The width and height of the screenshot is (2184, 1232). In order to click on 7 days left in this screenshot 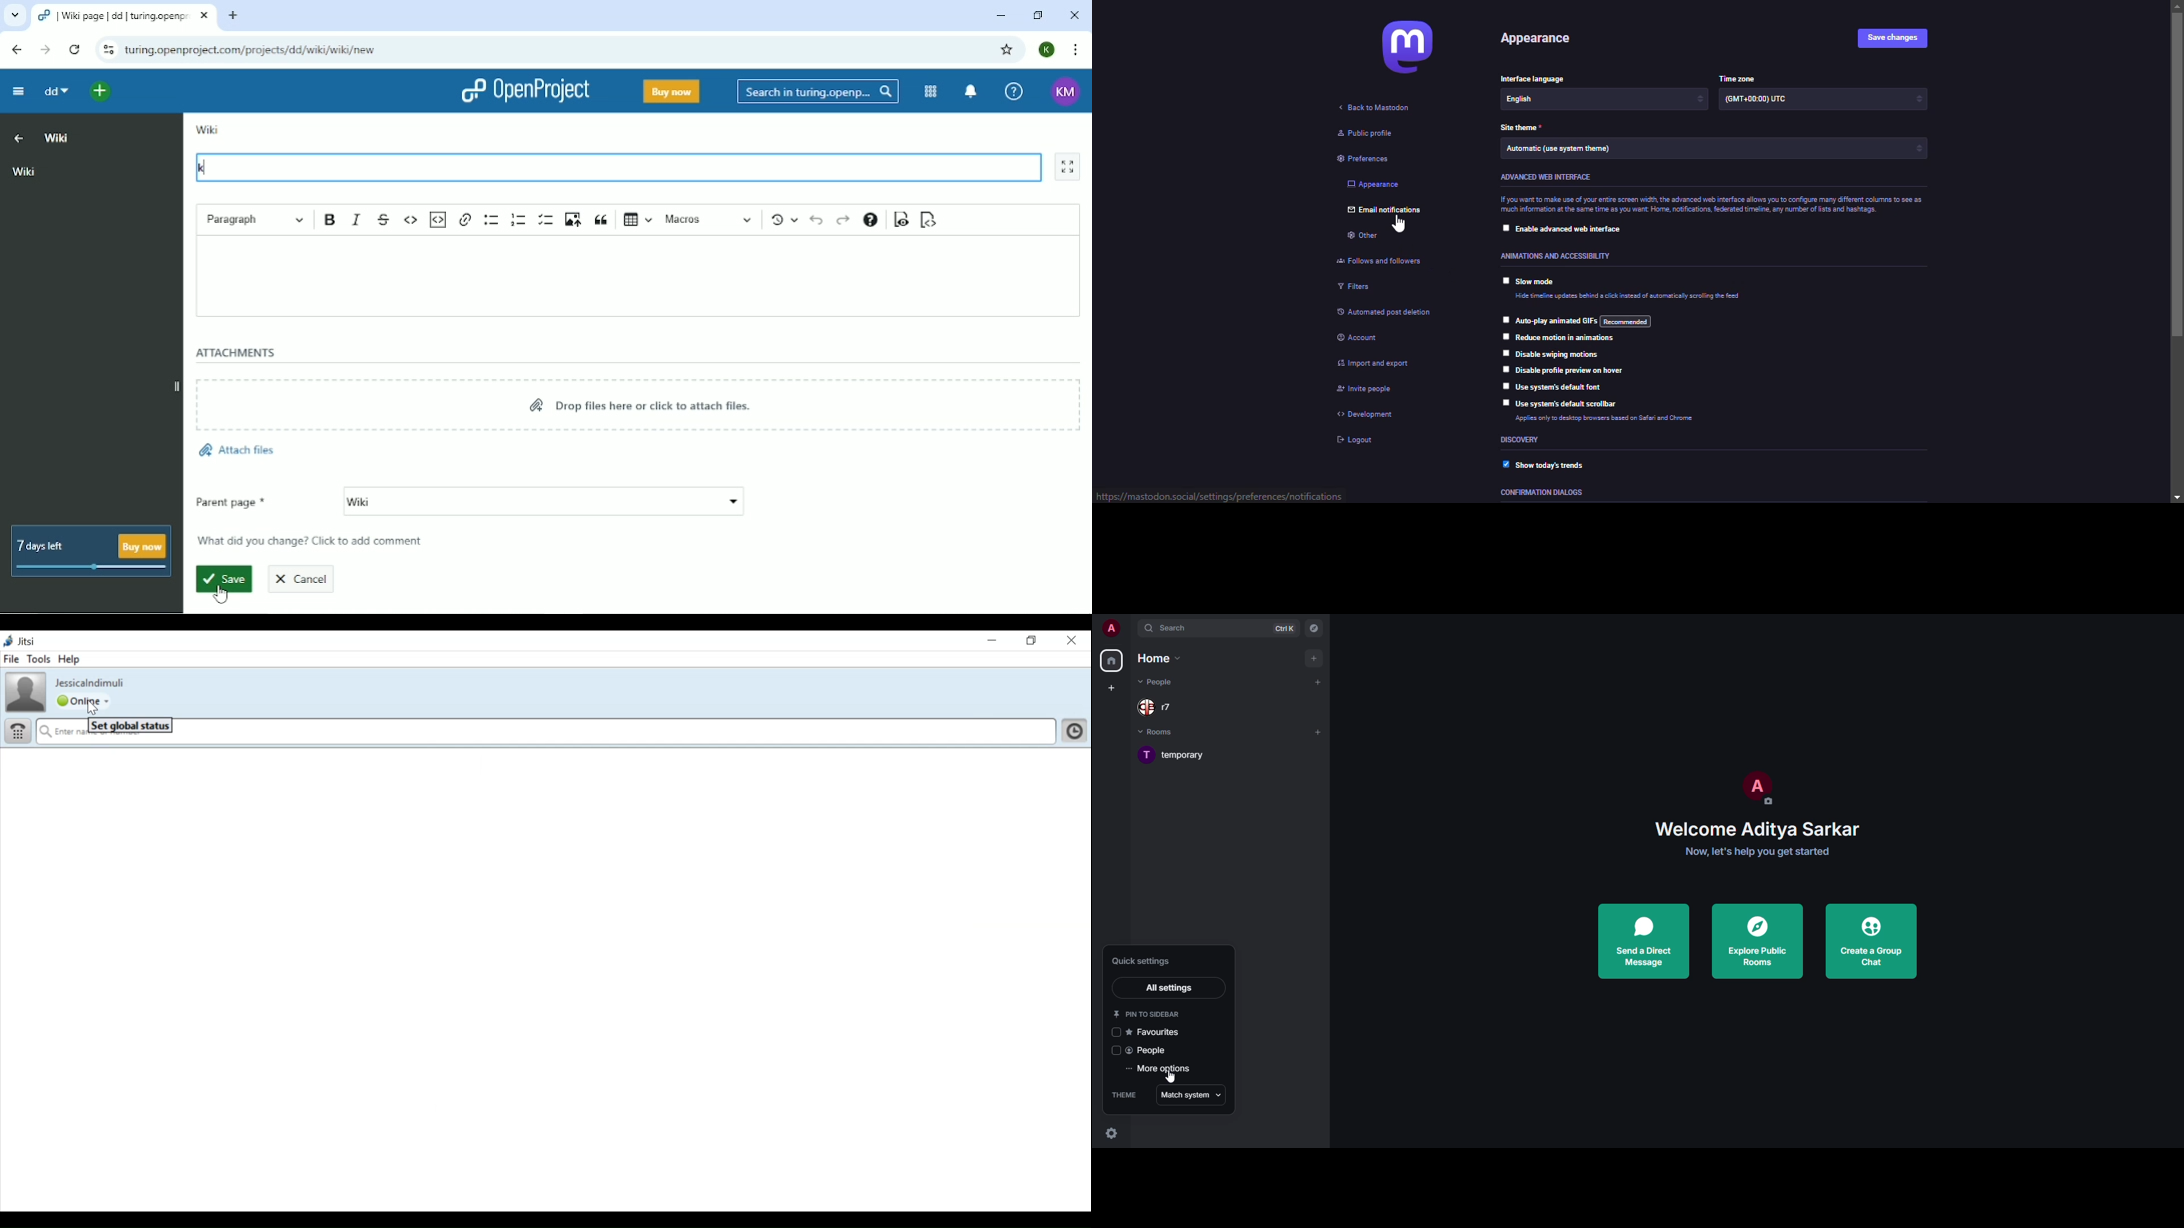, I will do `click(91, 550)`.